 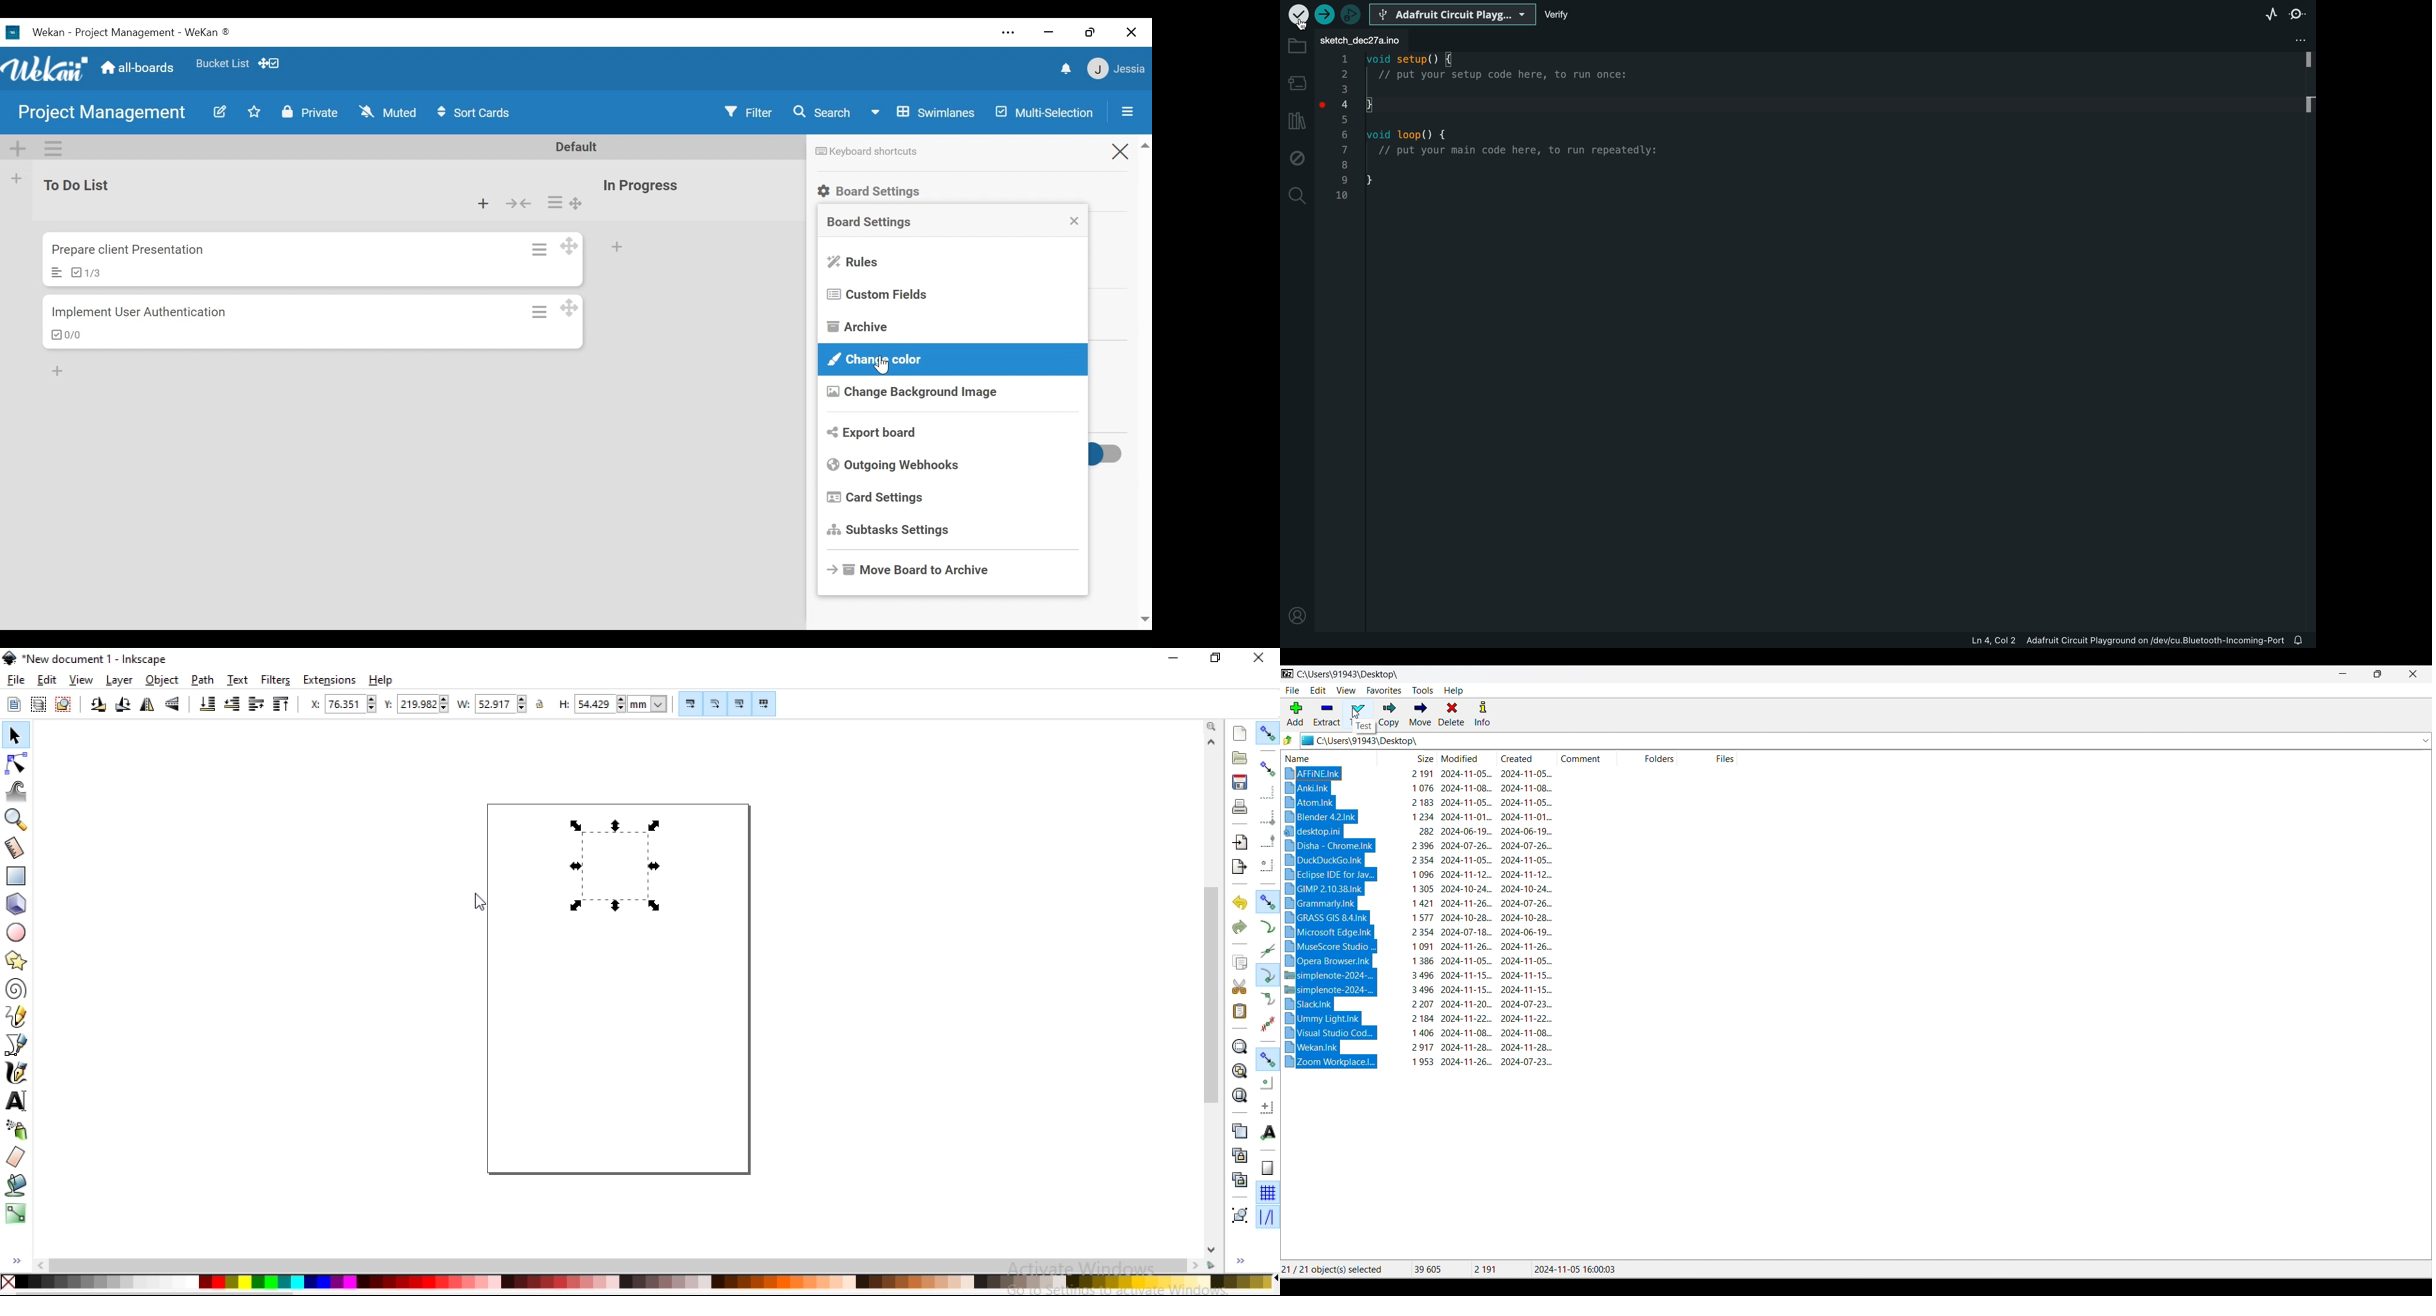 I want to click on import a bitmap, so click(x=1241, y=842).